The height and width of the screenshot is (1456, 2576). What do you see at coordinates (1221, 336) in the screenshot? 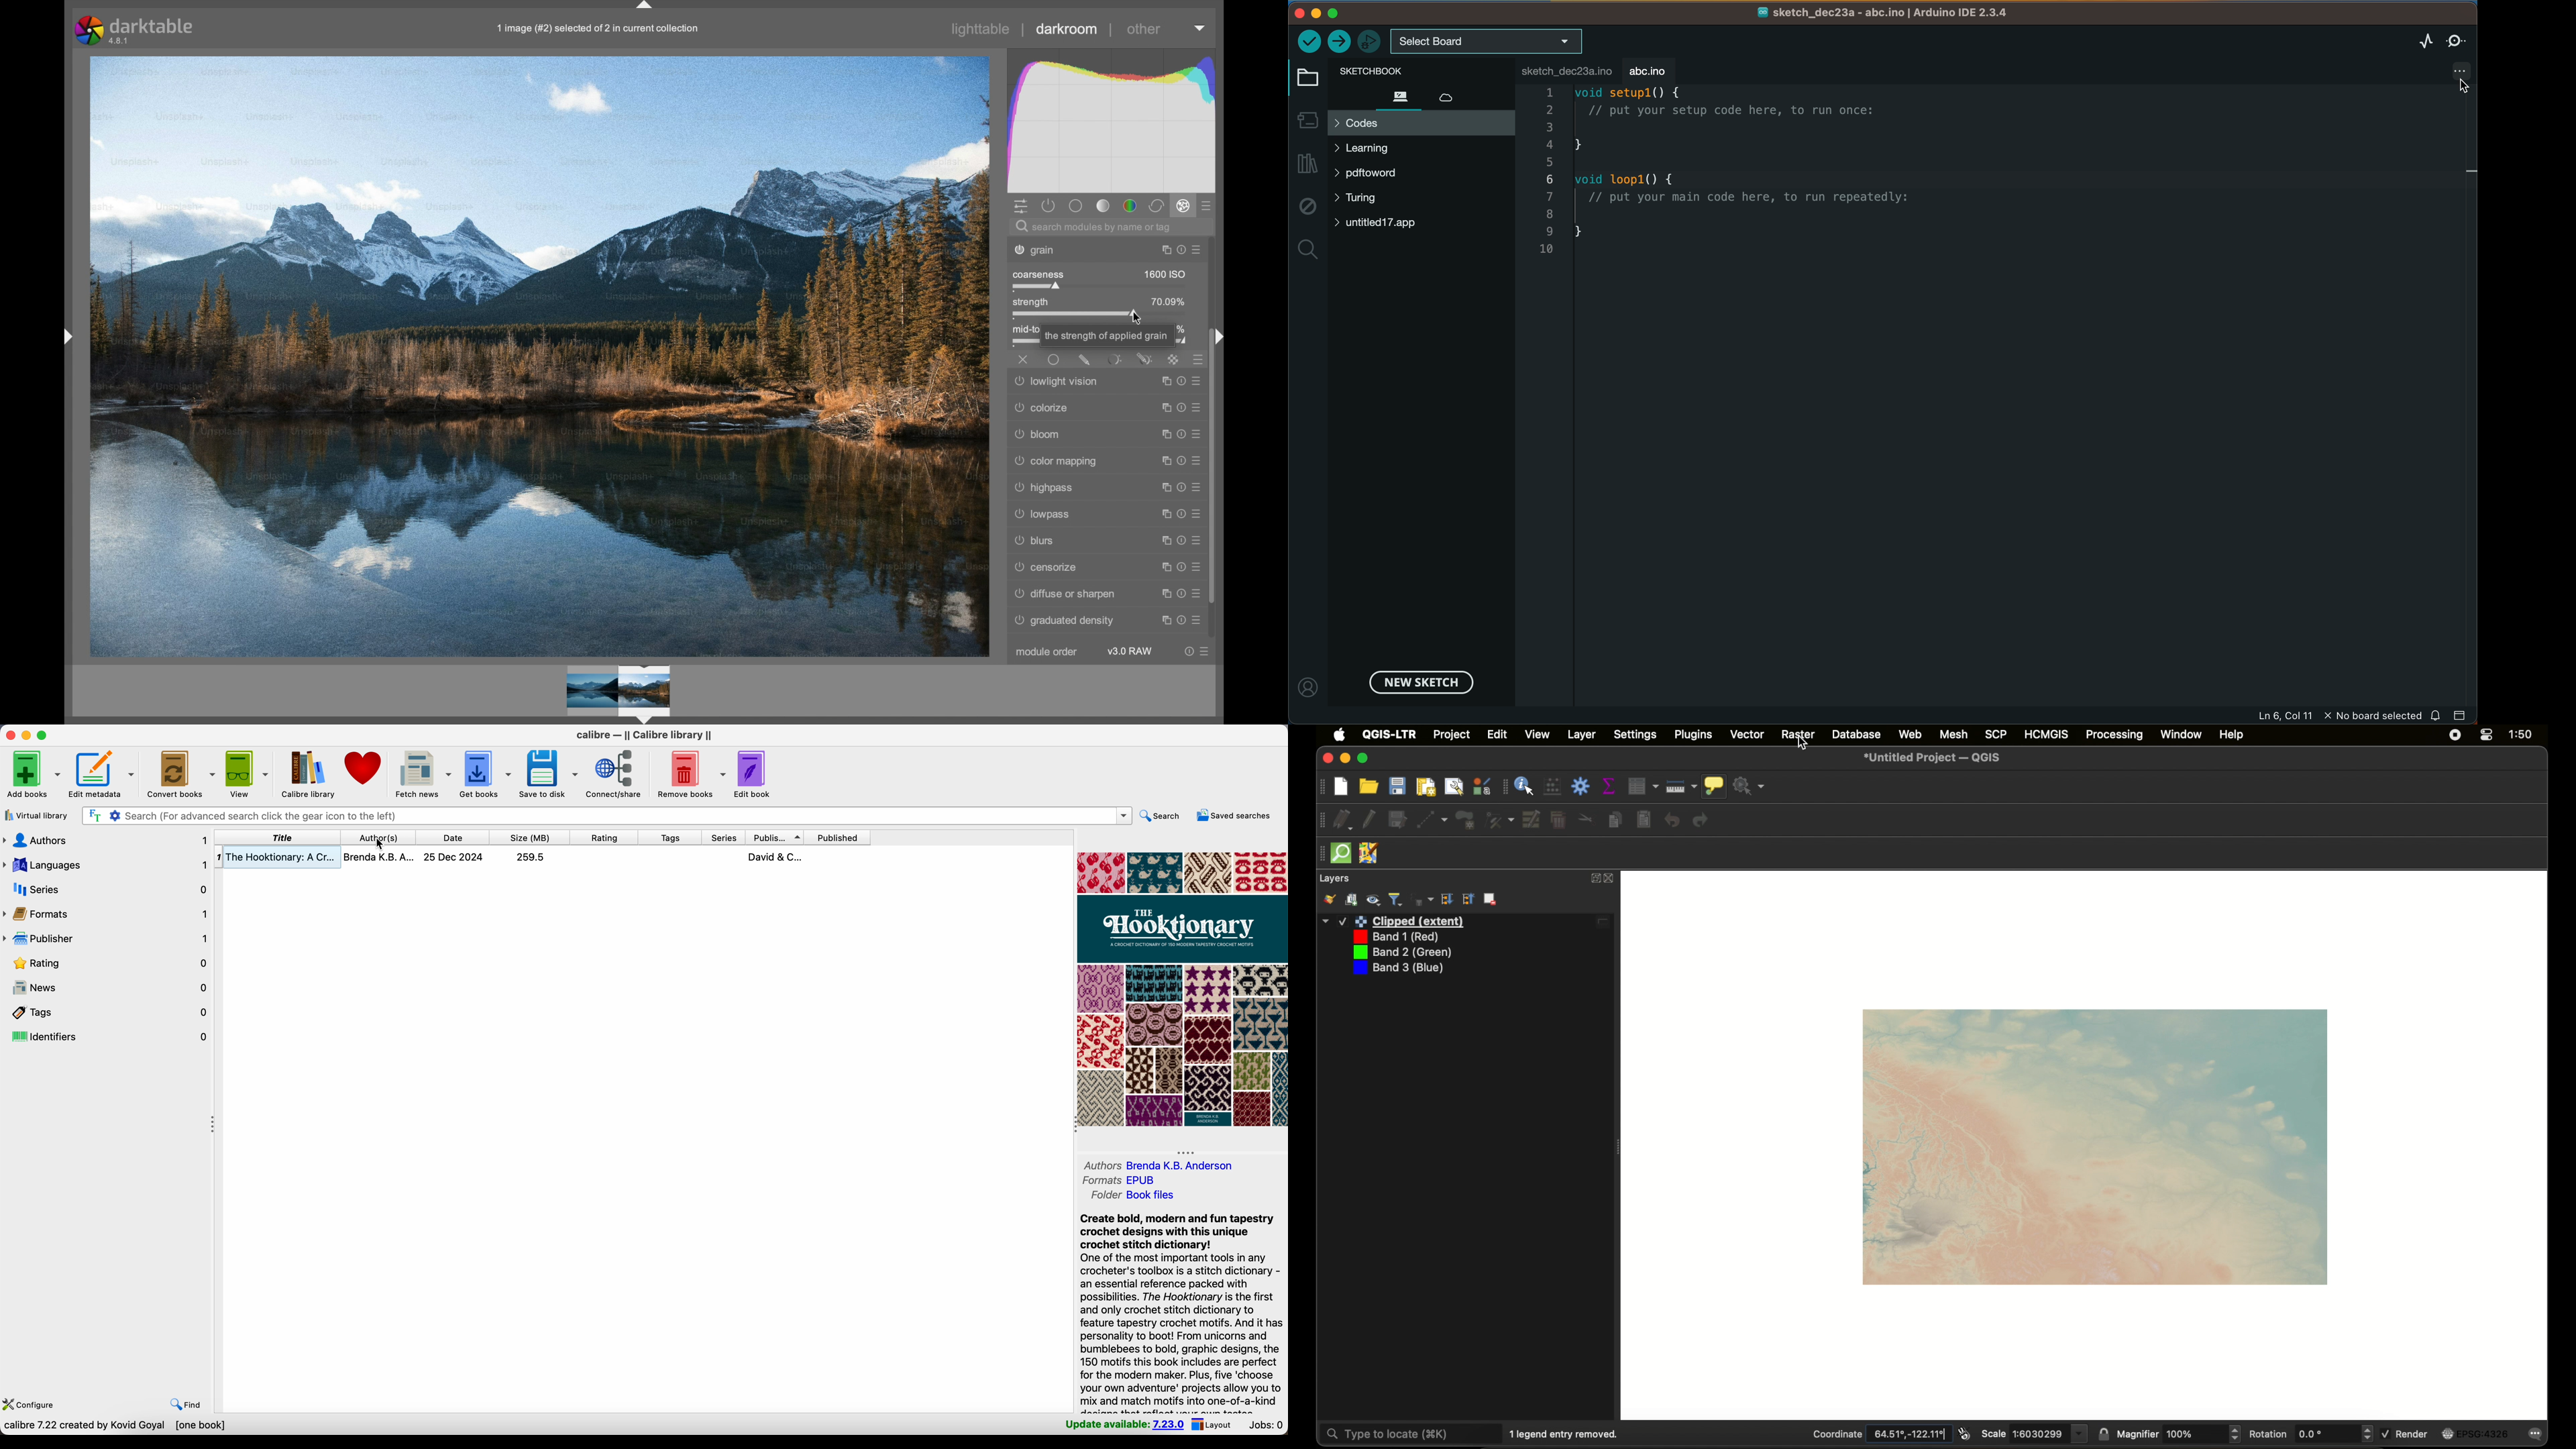
I see `Drag handle` at bounding box center [1221, 336].